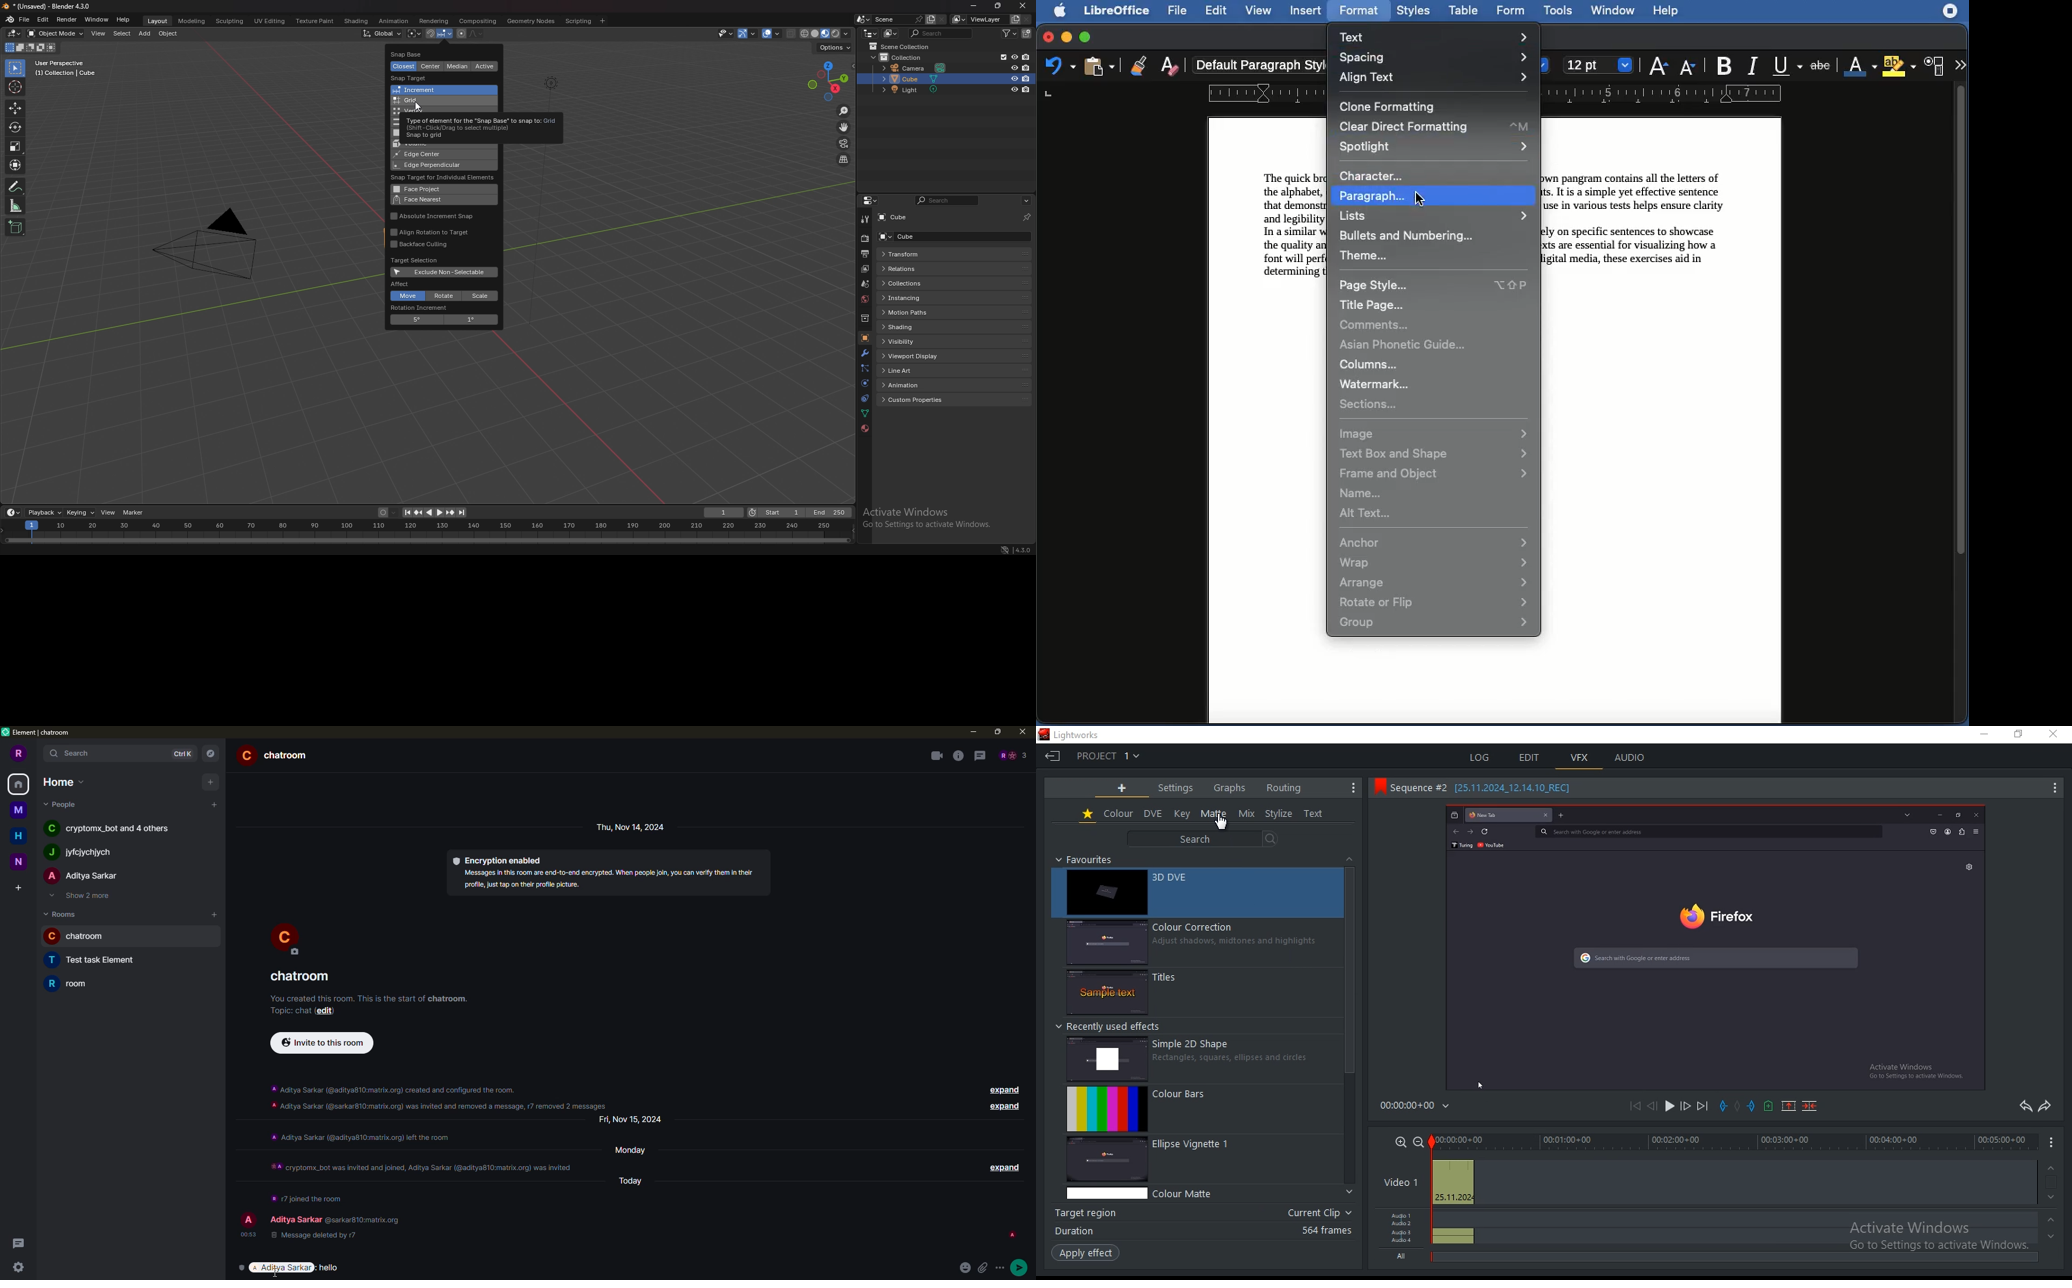  I want to click on emoji, so click(966, 1268).